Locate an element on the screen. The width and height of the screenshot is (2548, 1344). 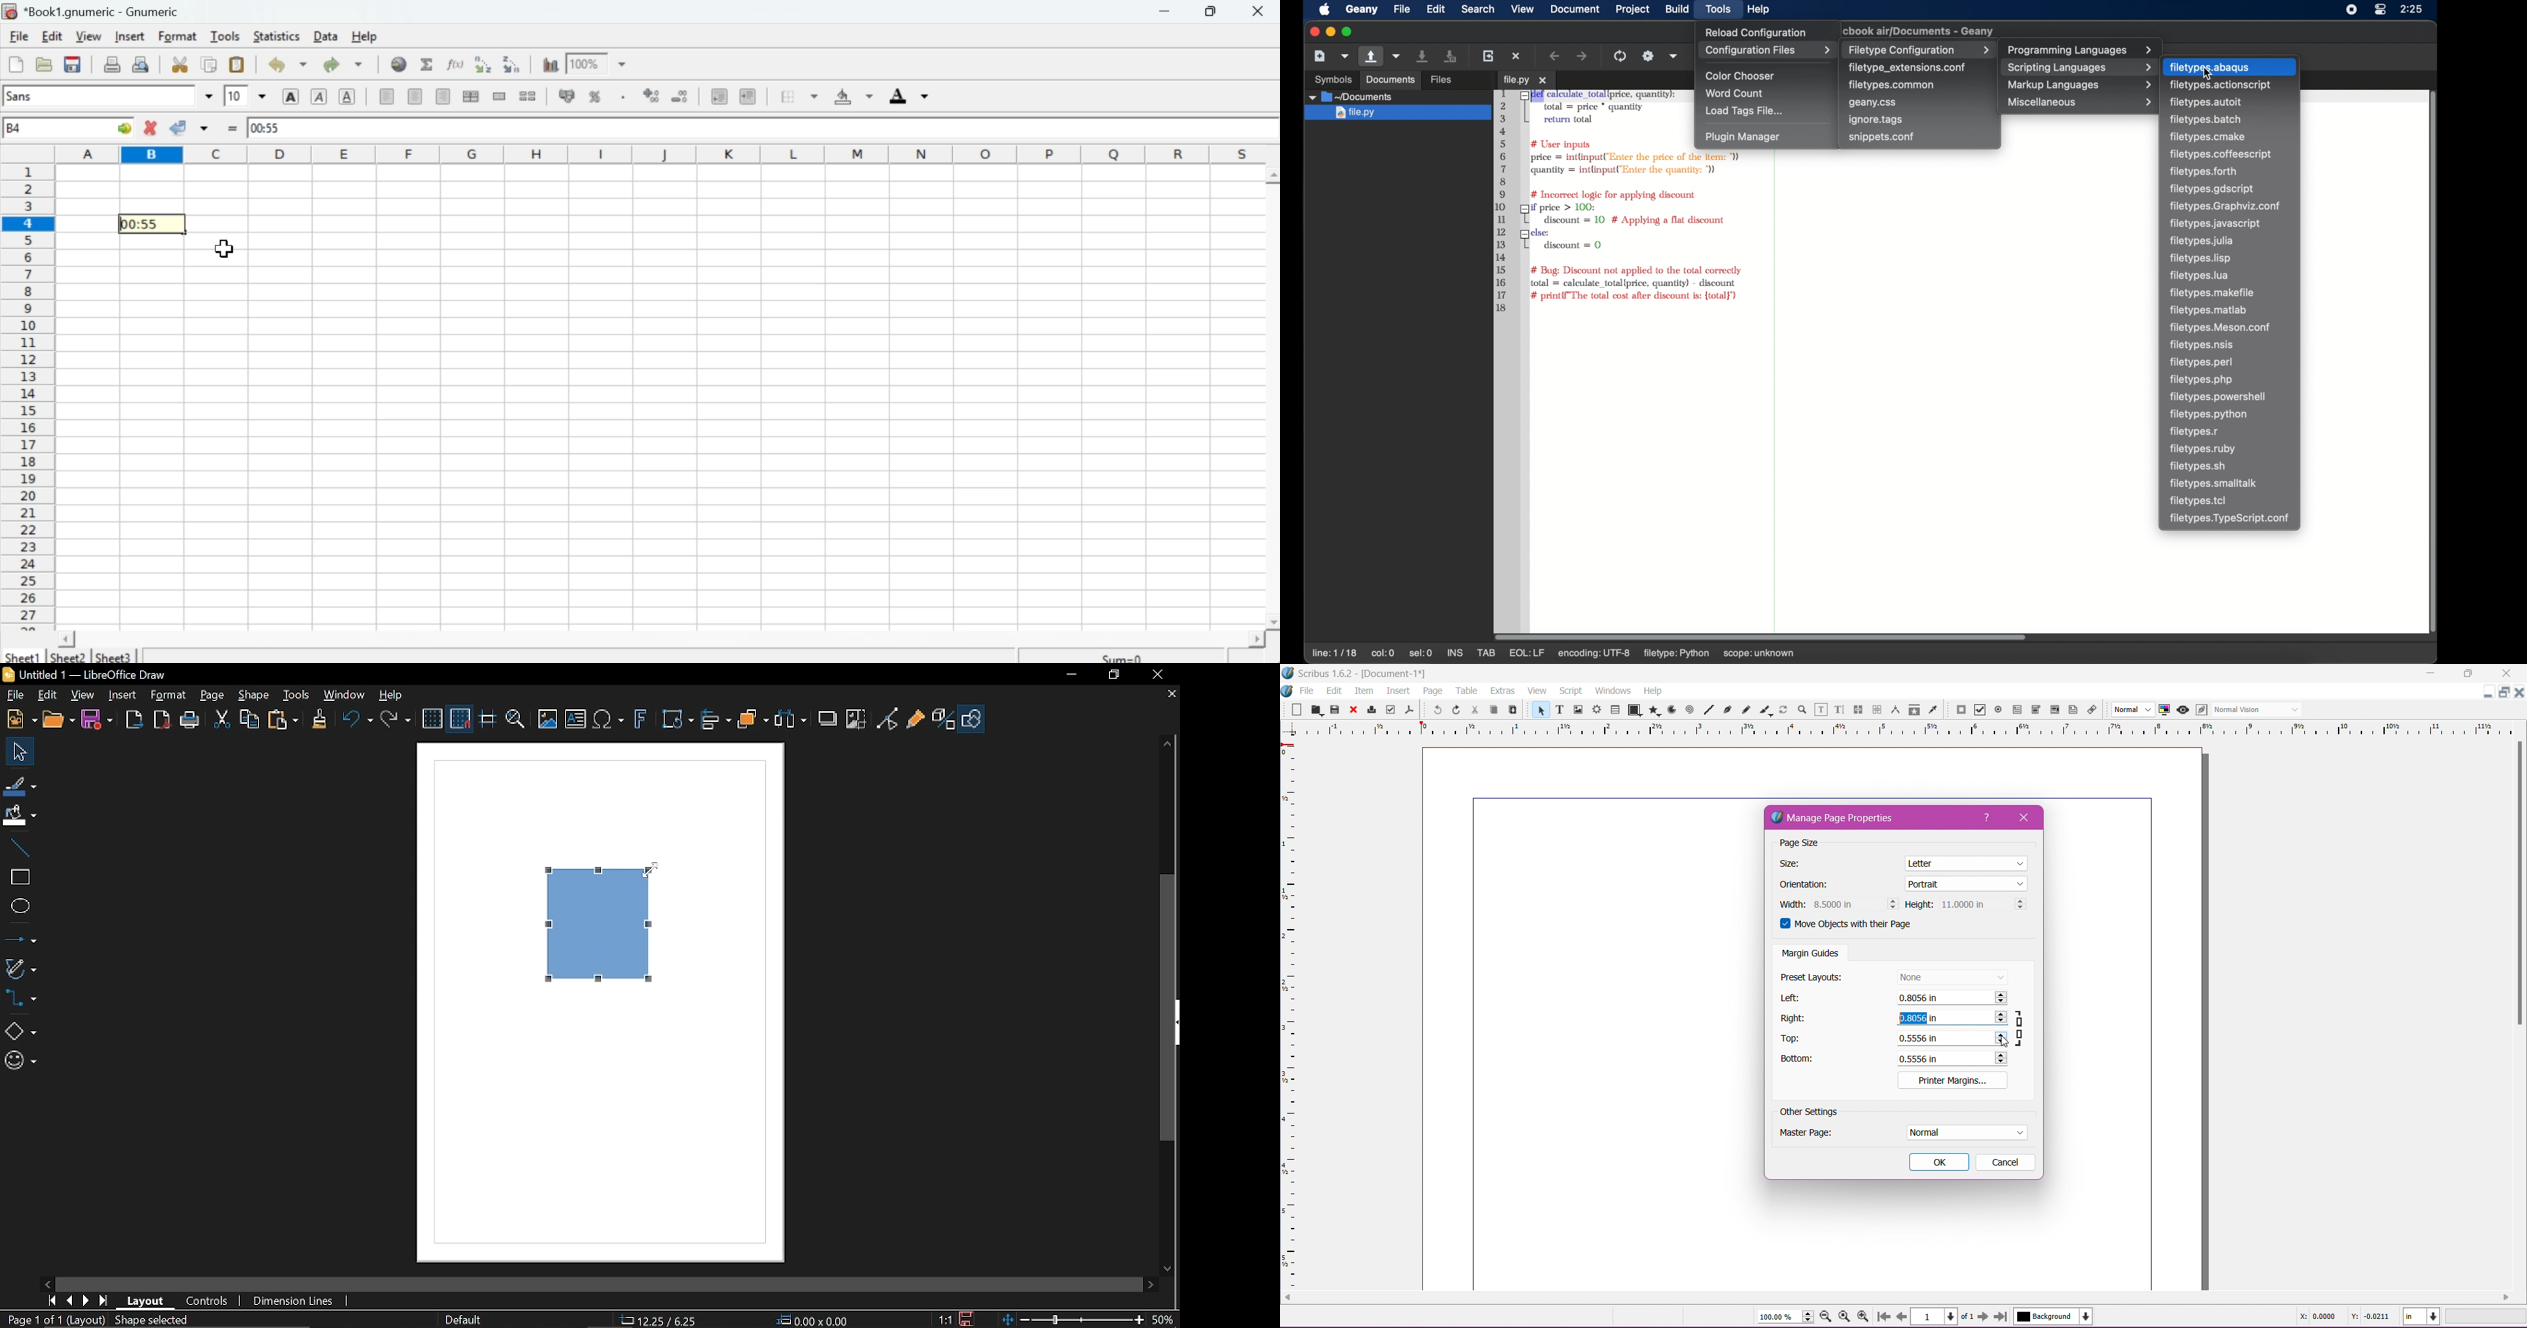
Edit is located at coordinates (1334, 690).